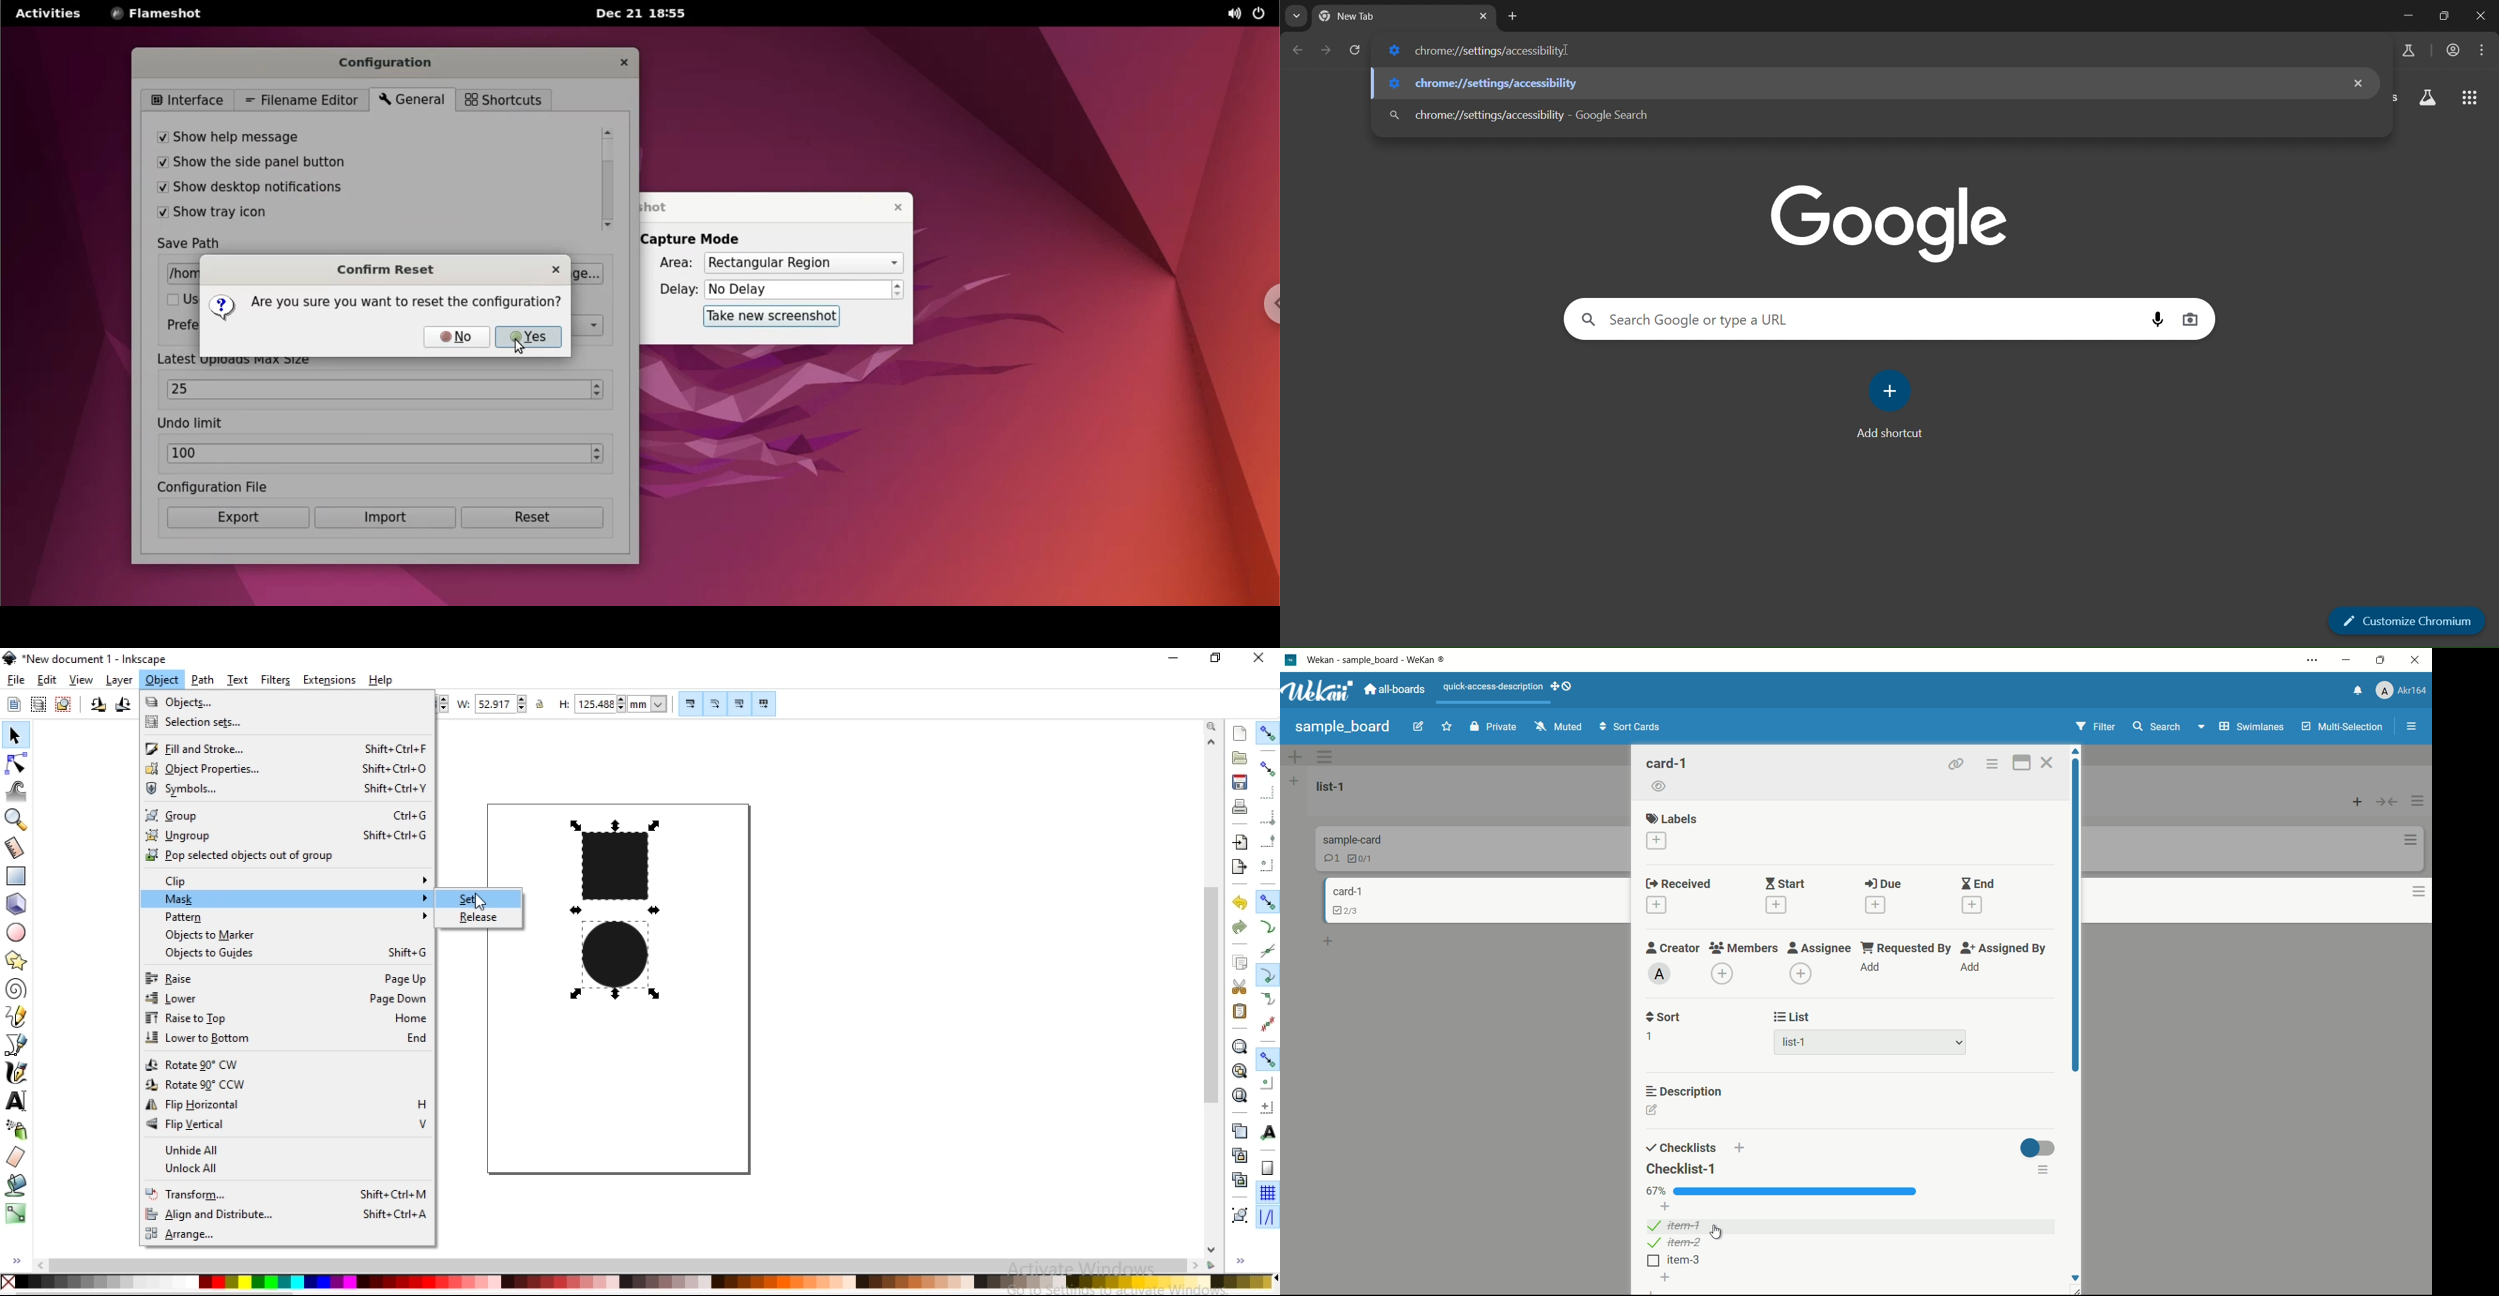 The height and width of the screenshot is (1316, 2520). Describe the element at coordinates (1564, 688) in the screenshot. I see `dekstop drag bar` at that location.